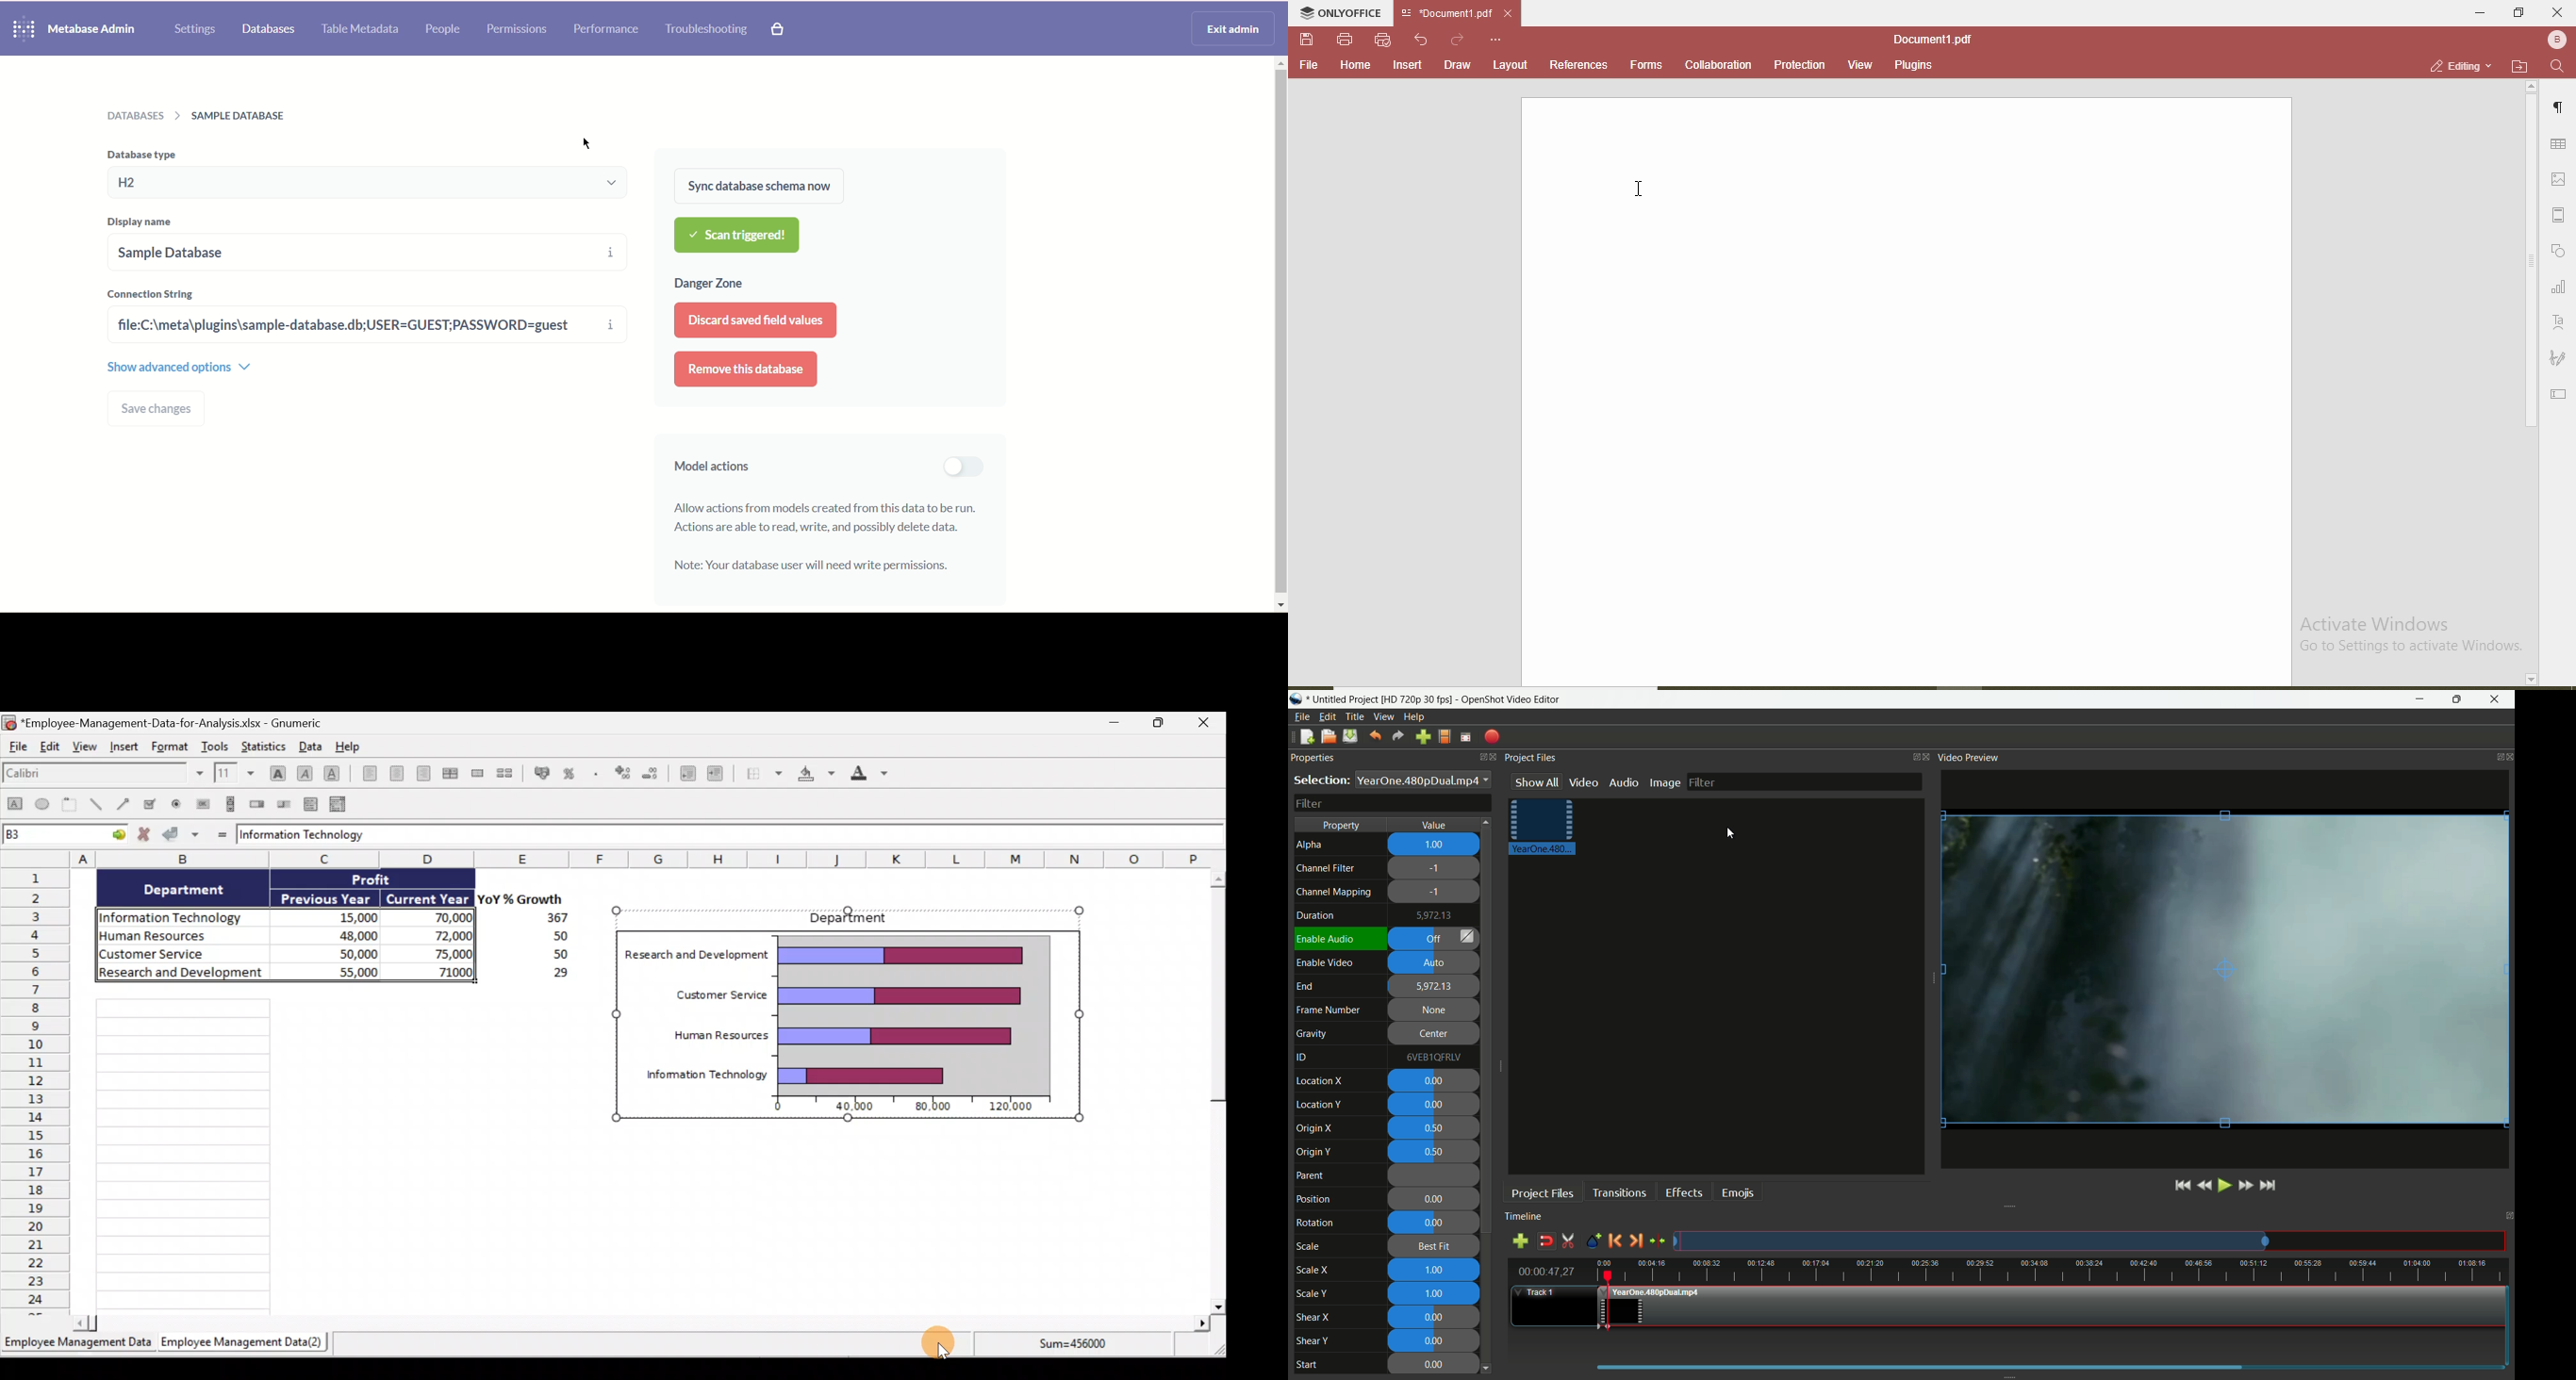  Describe the element at coordinates (939, 1349) in the screenshot. I see `Cursor` at that location.